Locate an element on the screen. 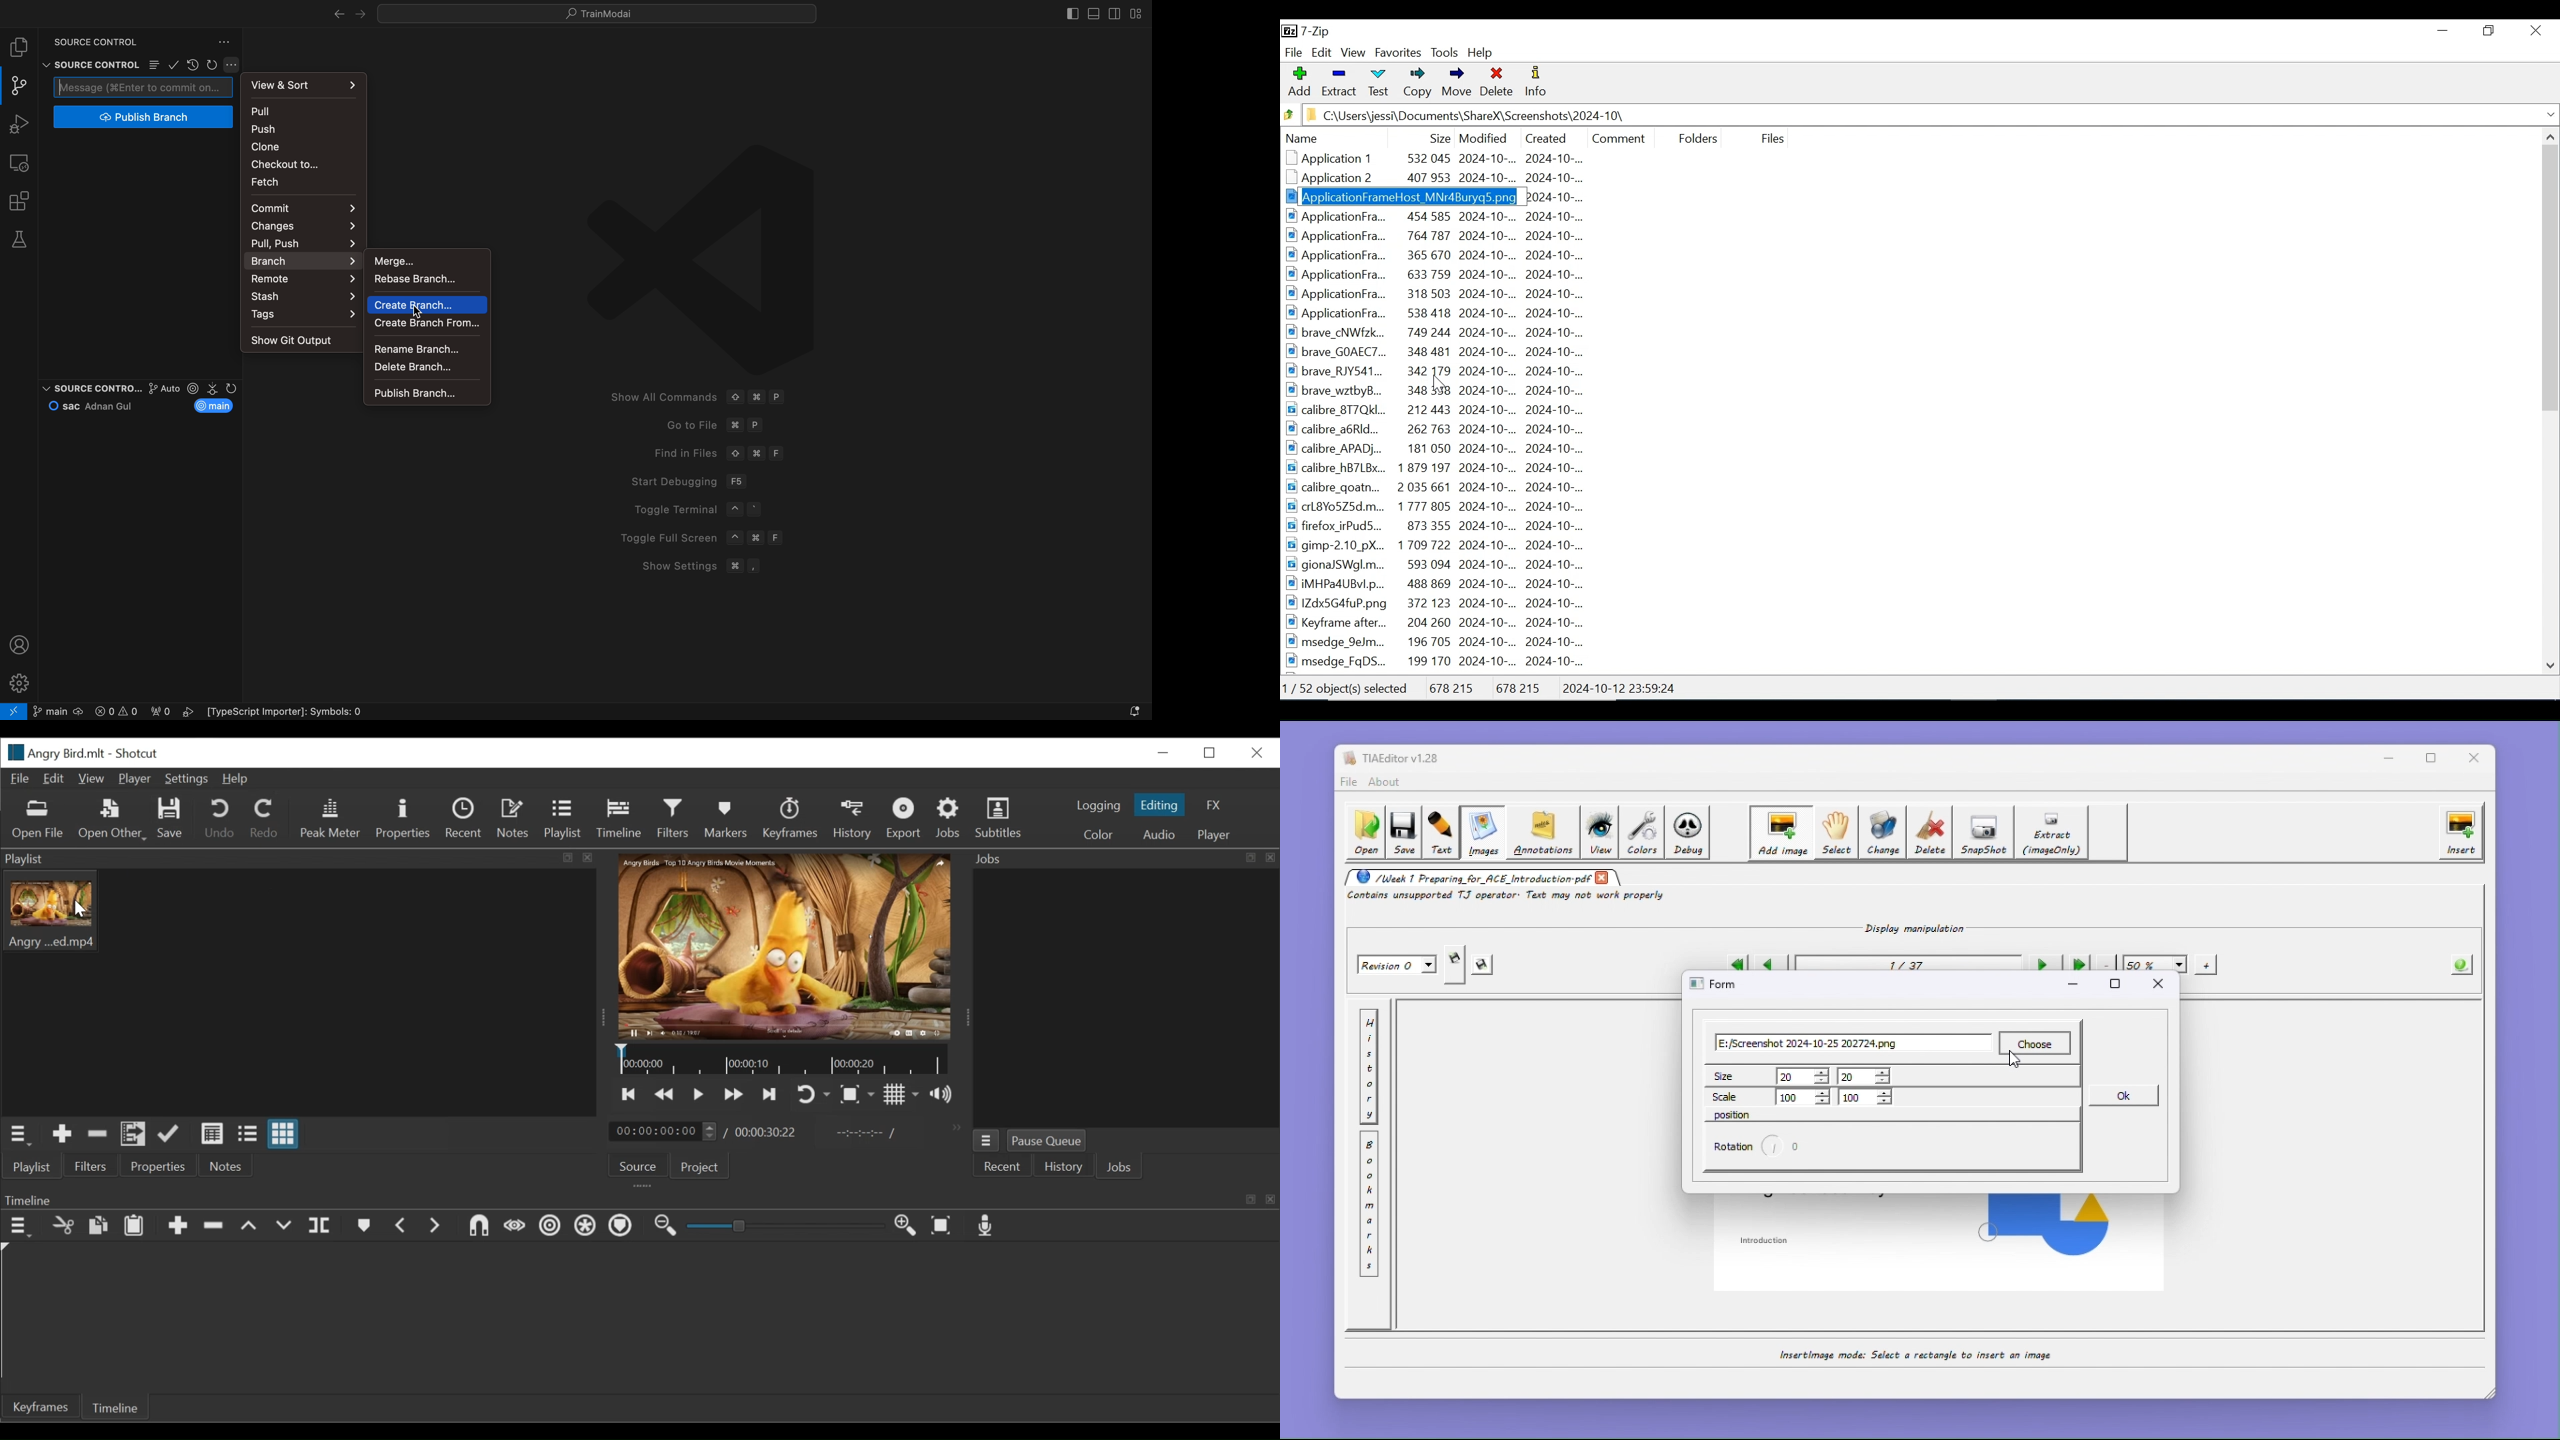 The image size is (2576, 1456). Toggle play or pause (space) is located at coordinates (698, 1095).